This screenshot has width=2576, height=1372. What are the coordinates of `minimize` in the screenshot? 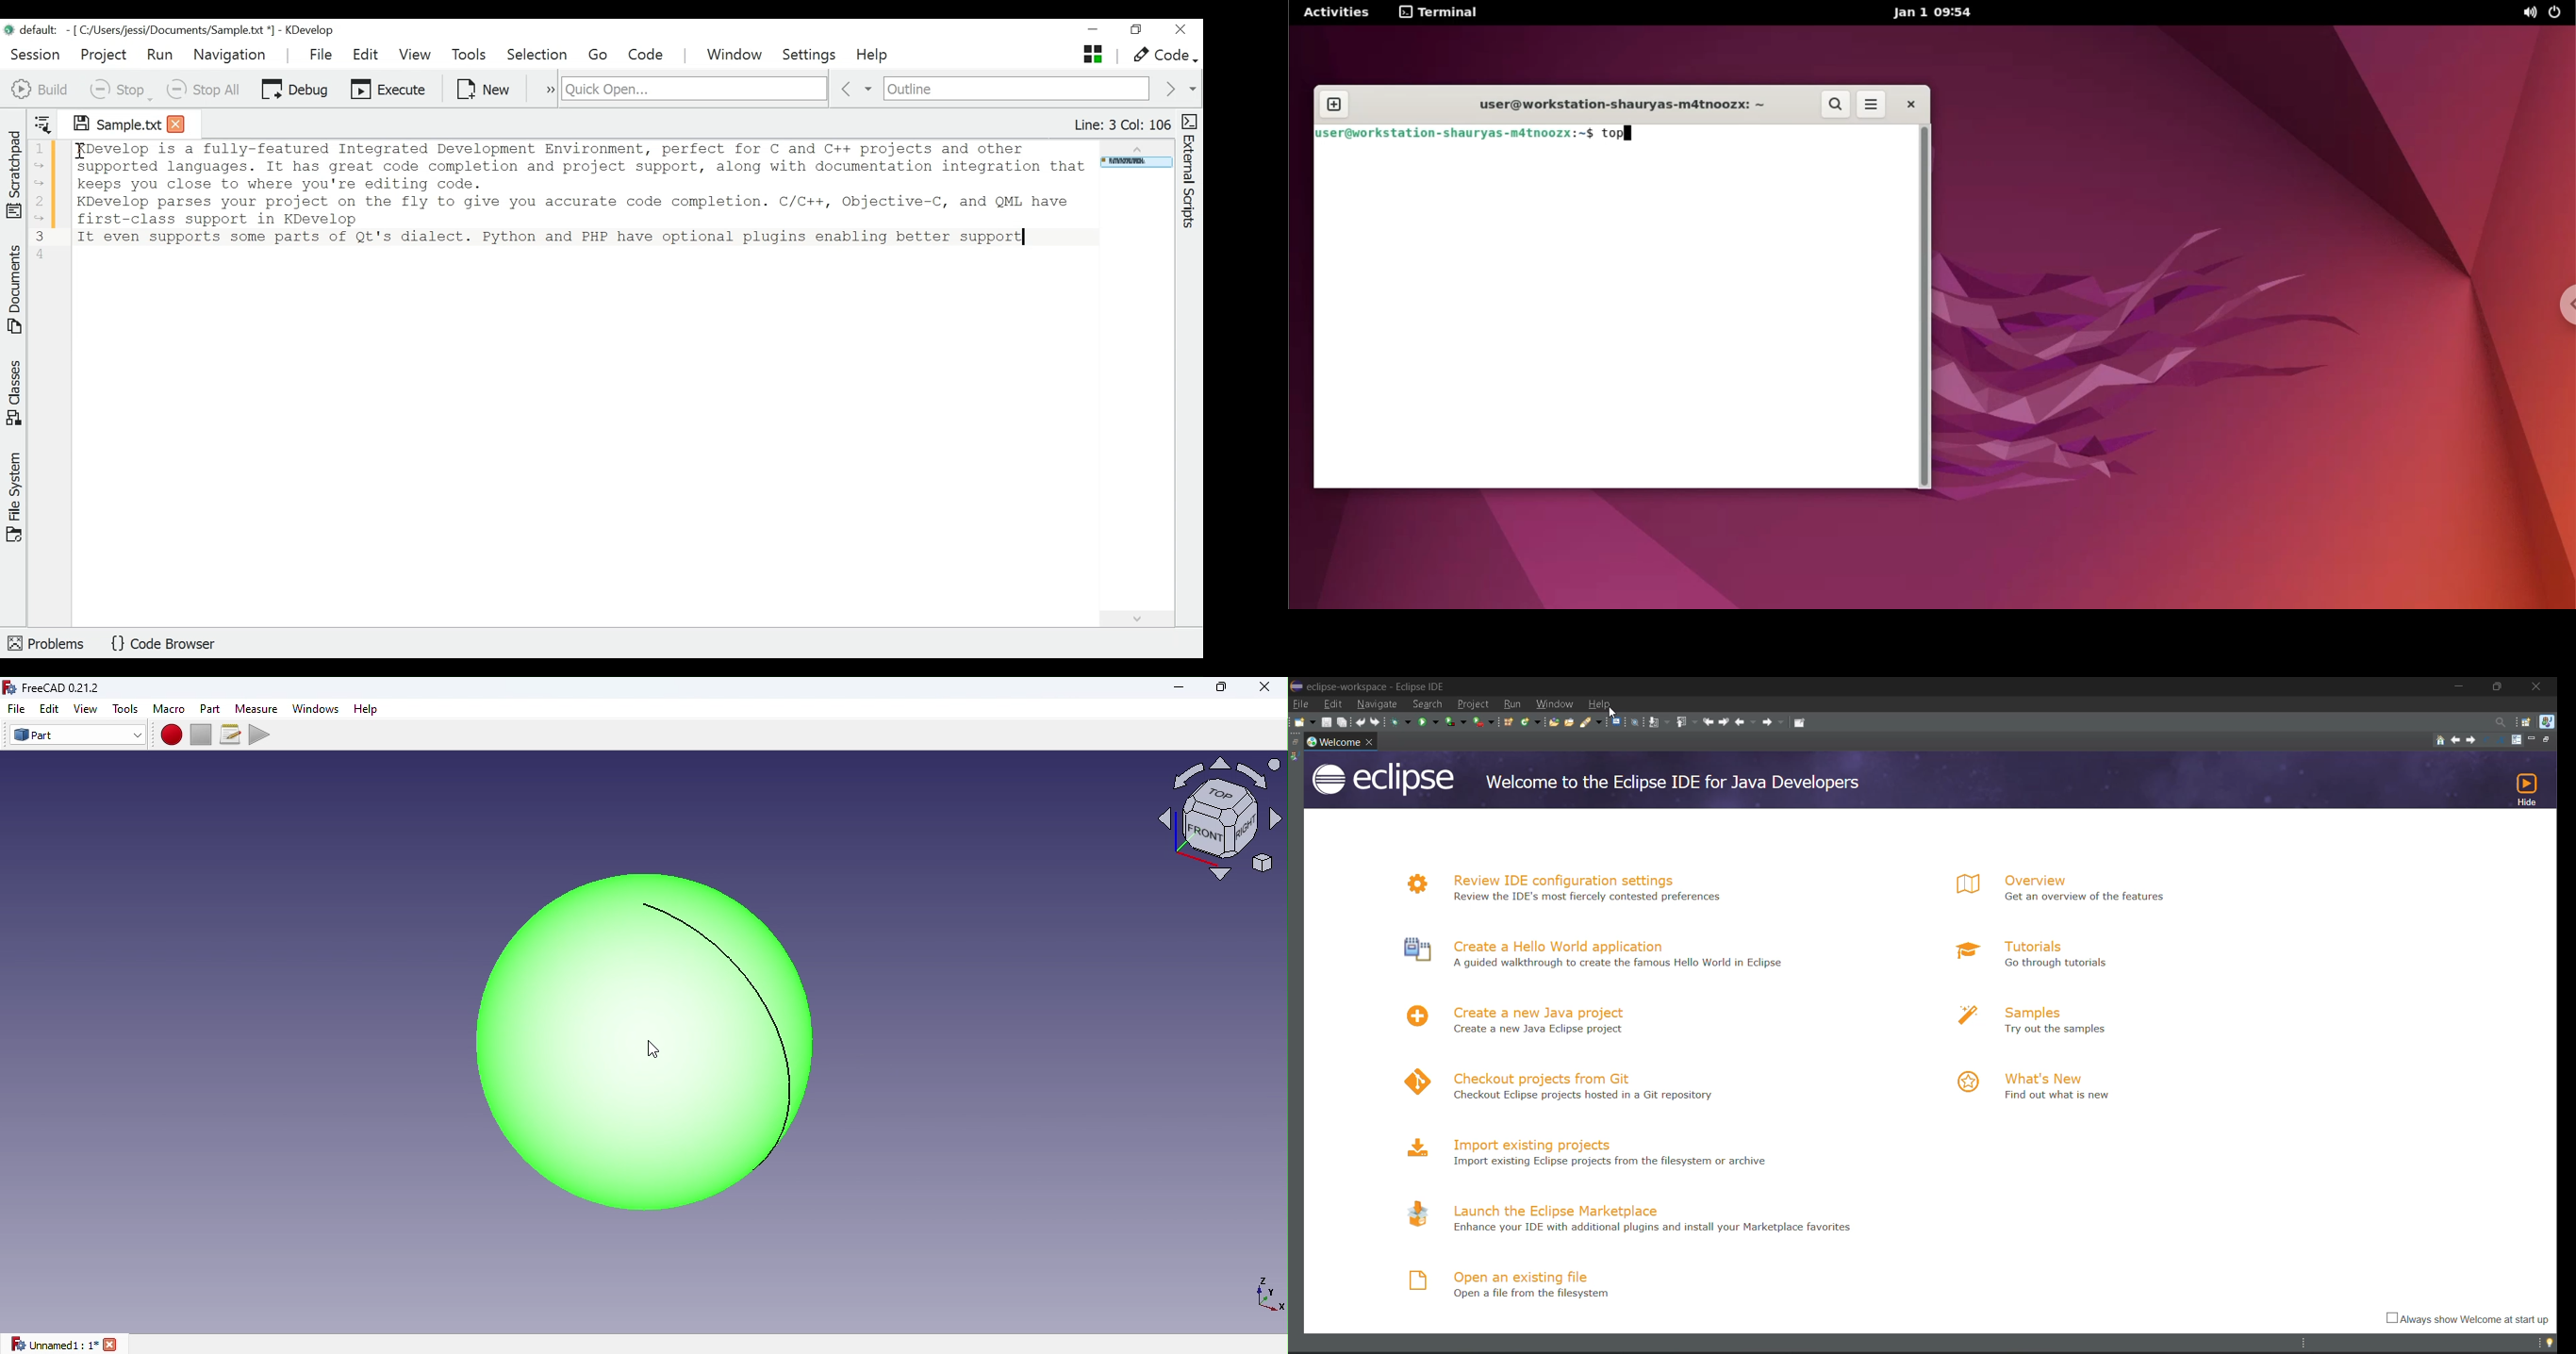 It's located at (2536, 740).